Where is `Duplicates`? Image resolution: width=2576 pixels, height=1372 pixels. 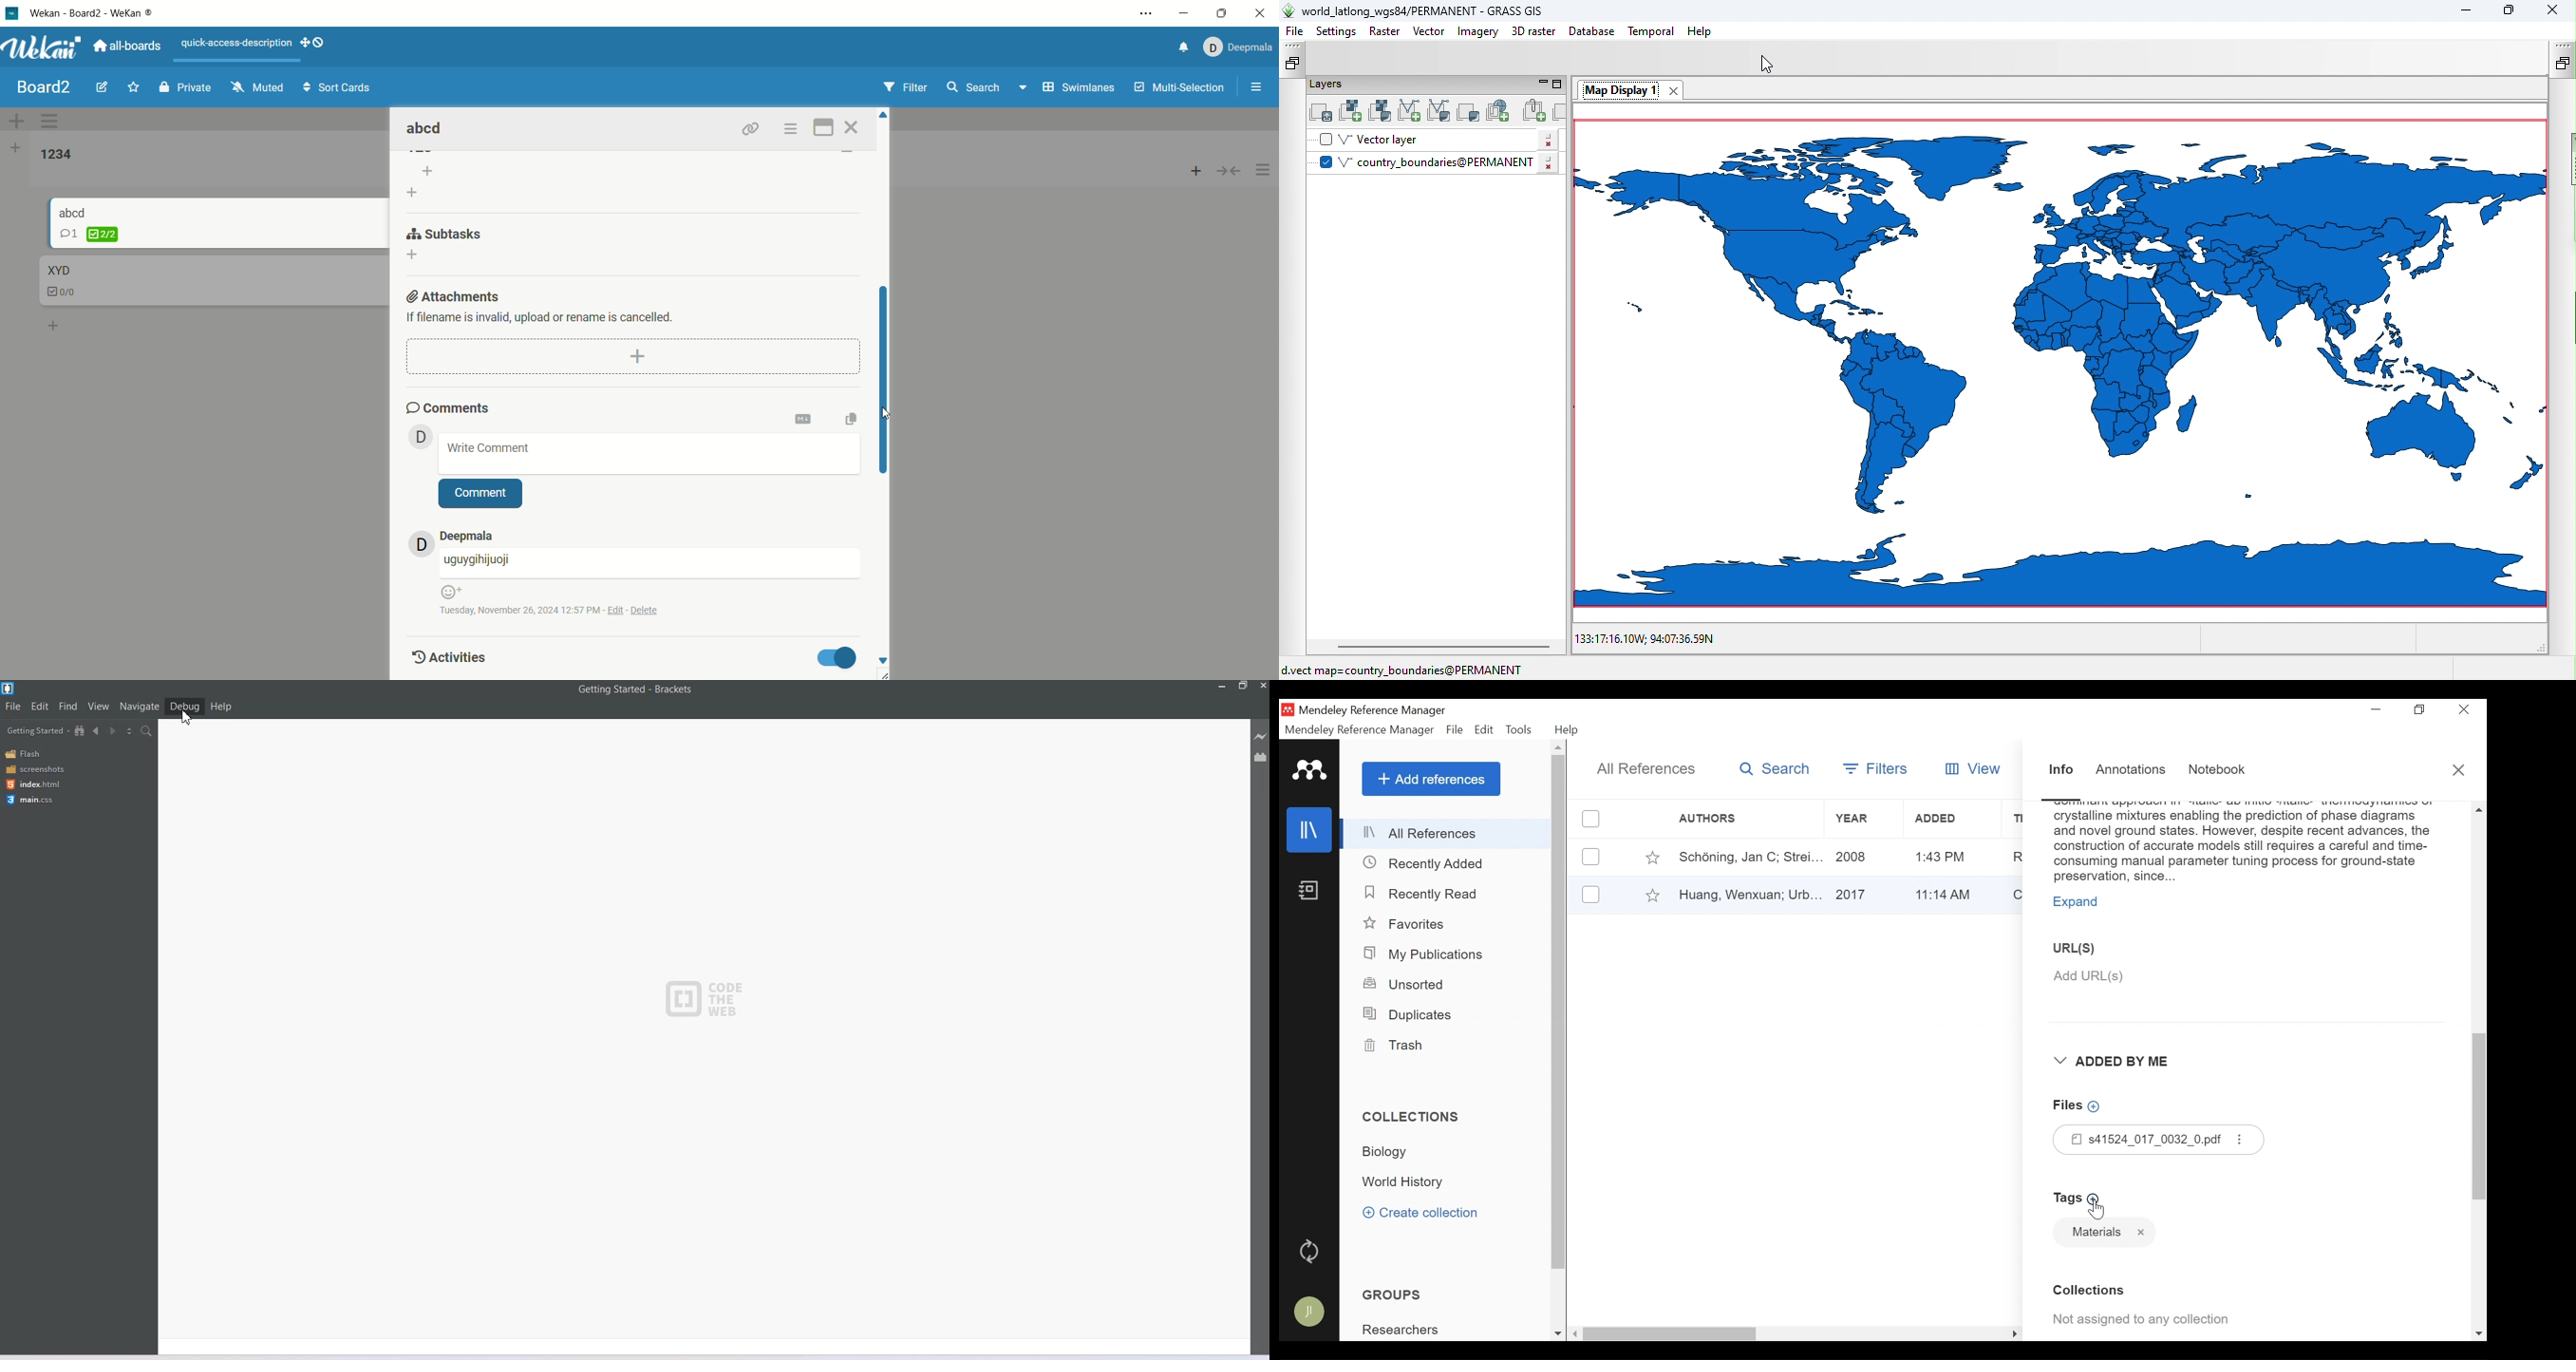
Duplicates is located at coordinates (1406, 1015).